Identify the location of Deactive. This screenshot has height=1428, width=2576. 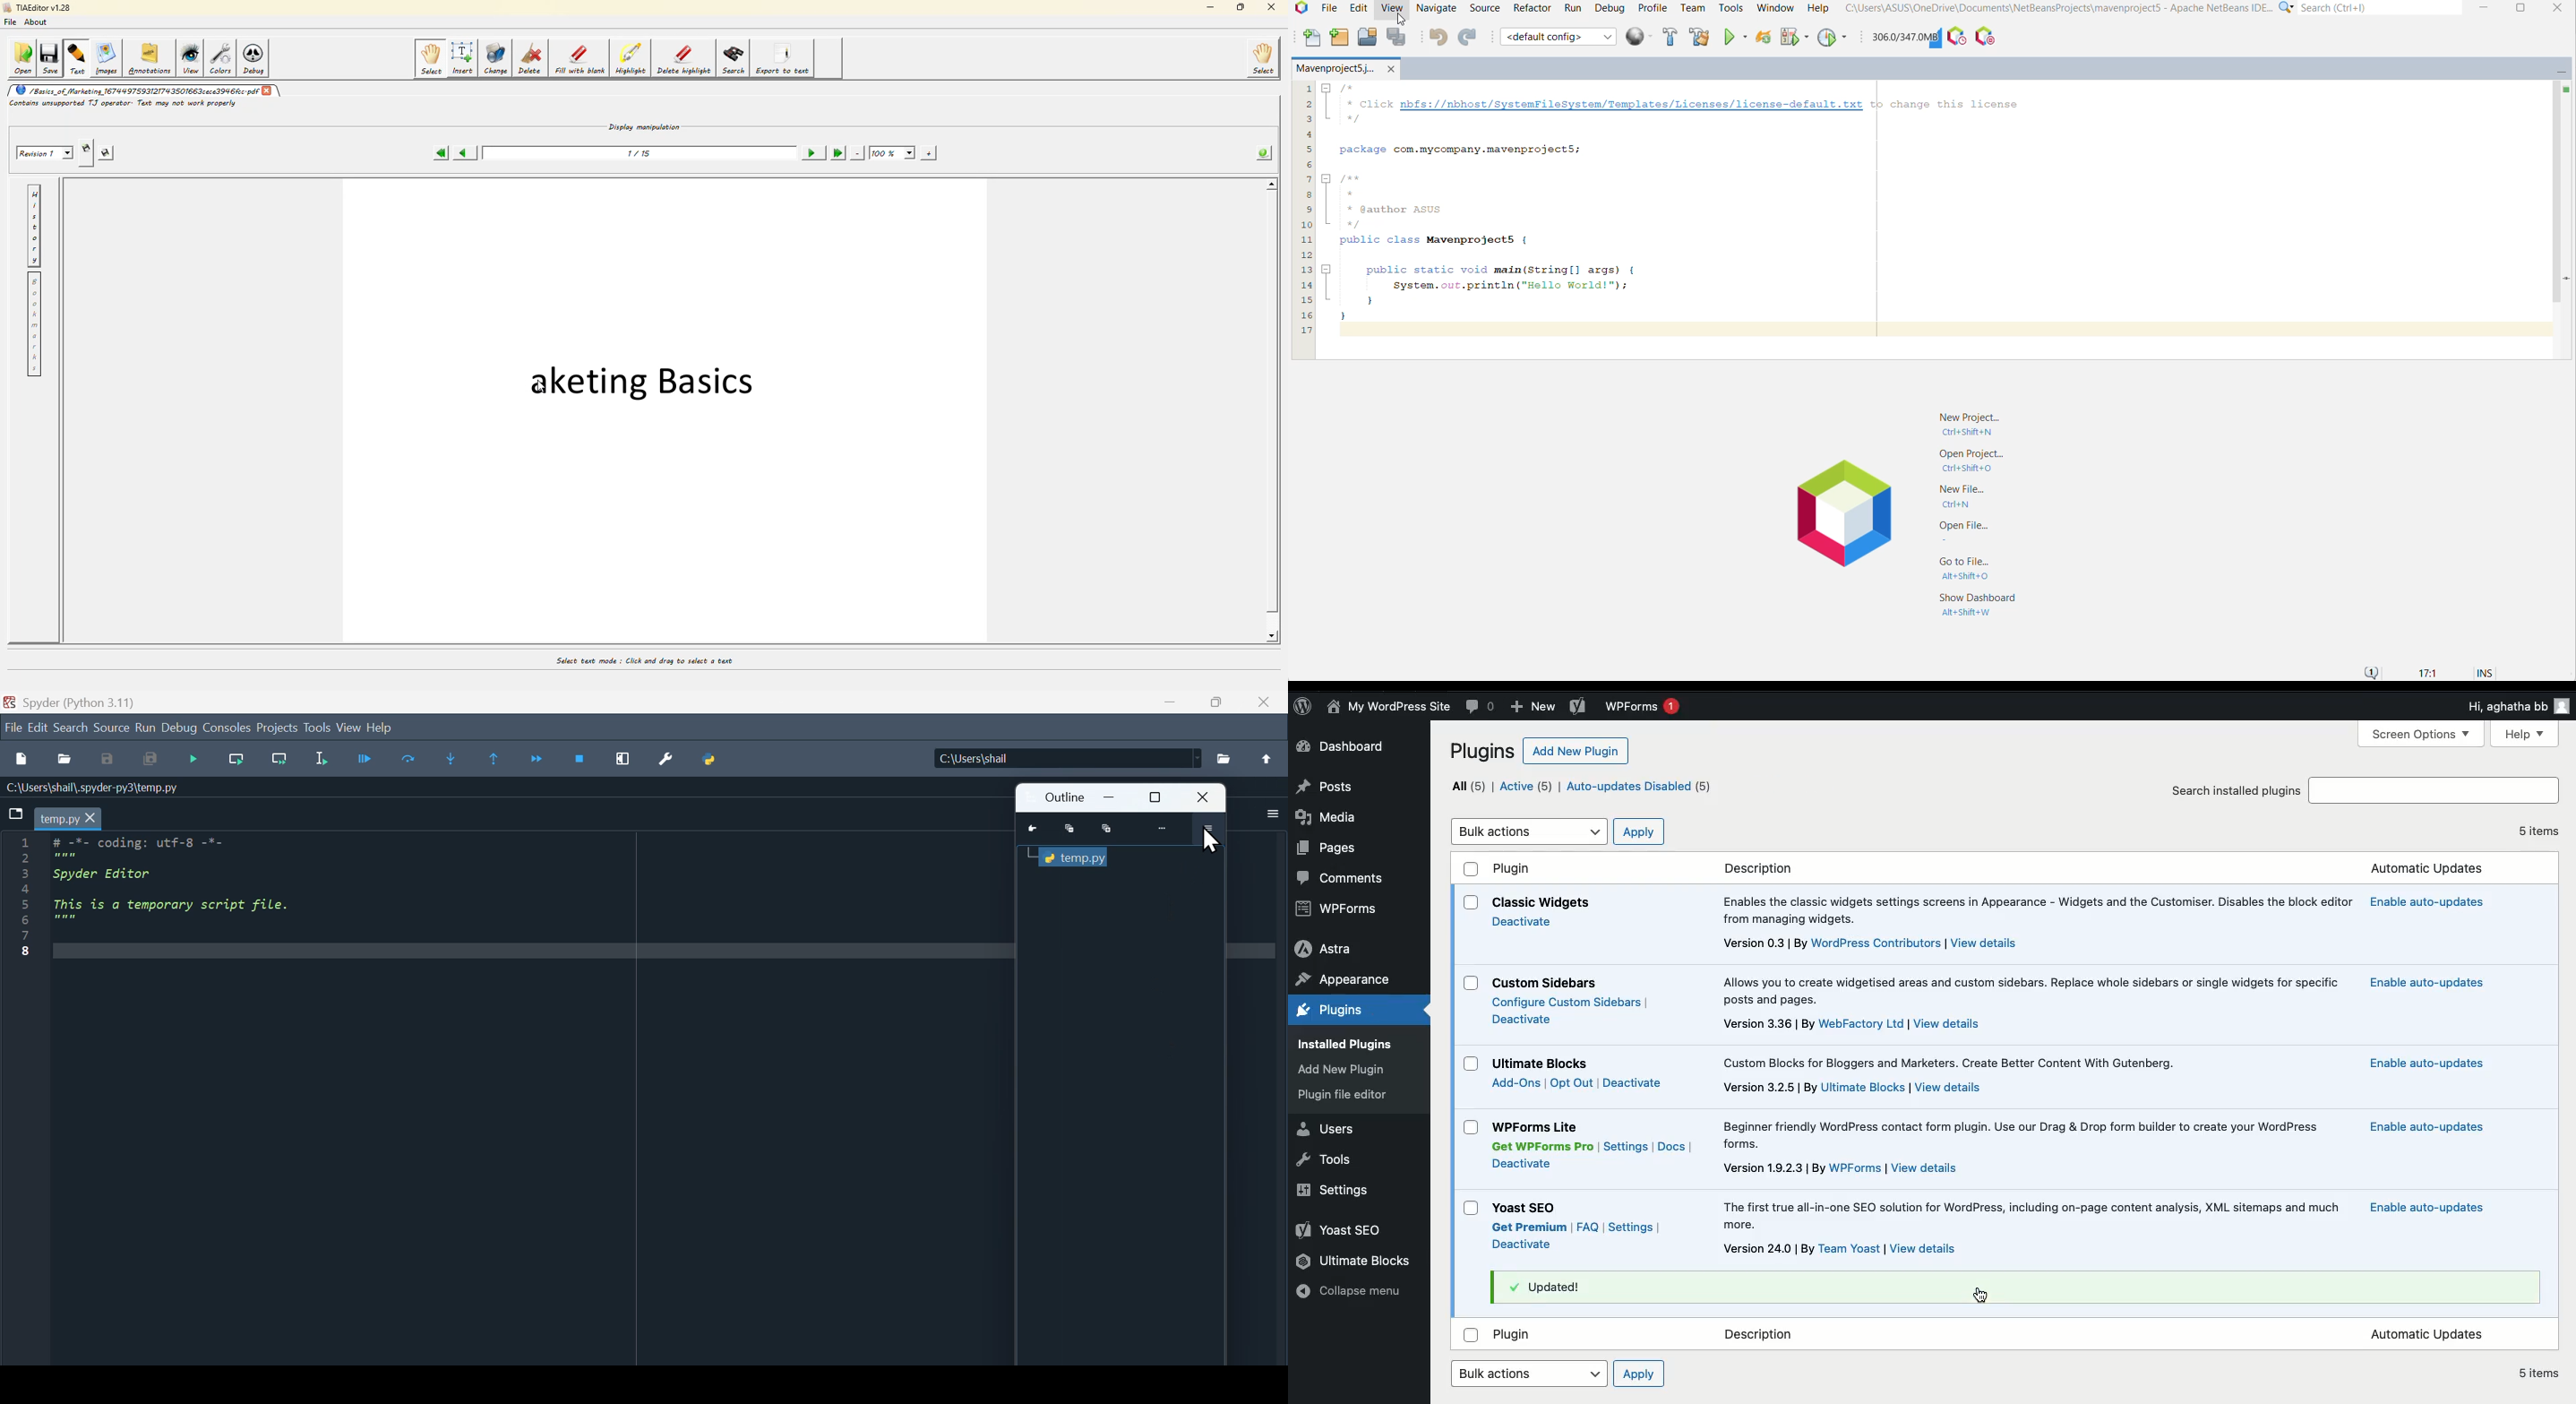
(1522, 1019).